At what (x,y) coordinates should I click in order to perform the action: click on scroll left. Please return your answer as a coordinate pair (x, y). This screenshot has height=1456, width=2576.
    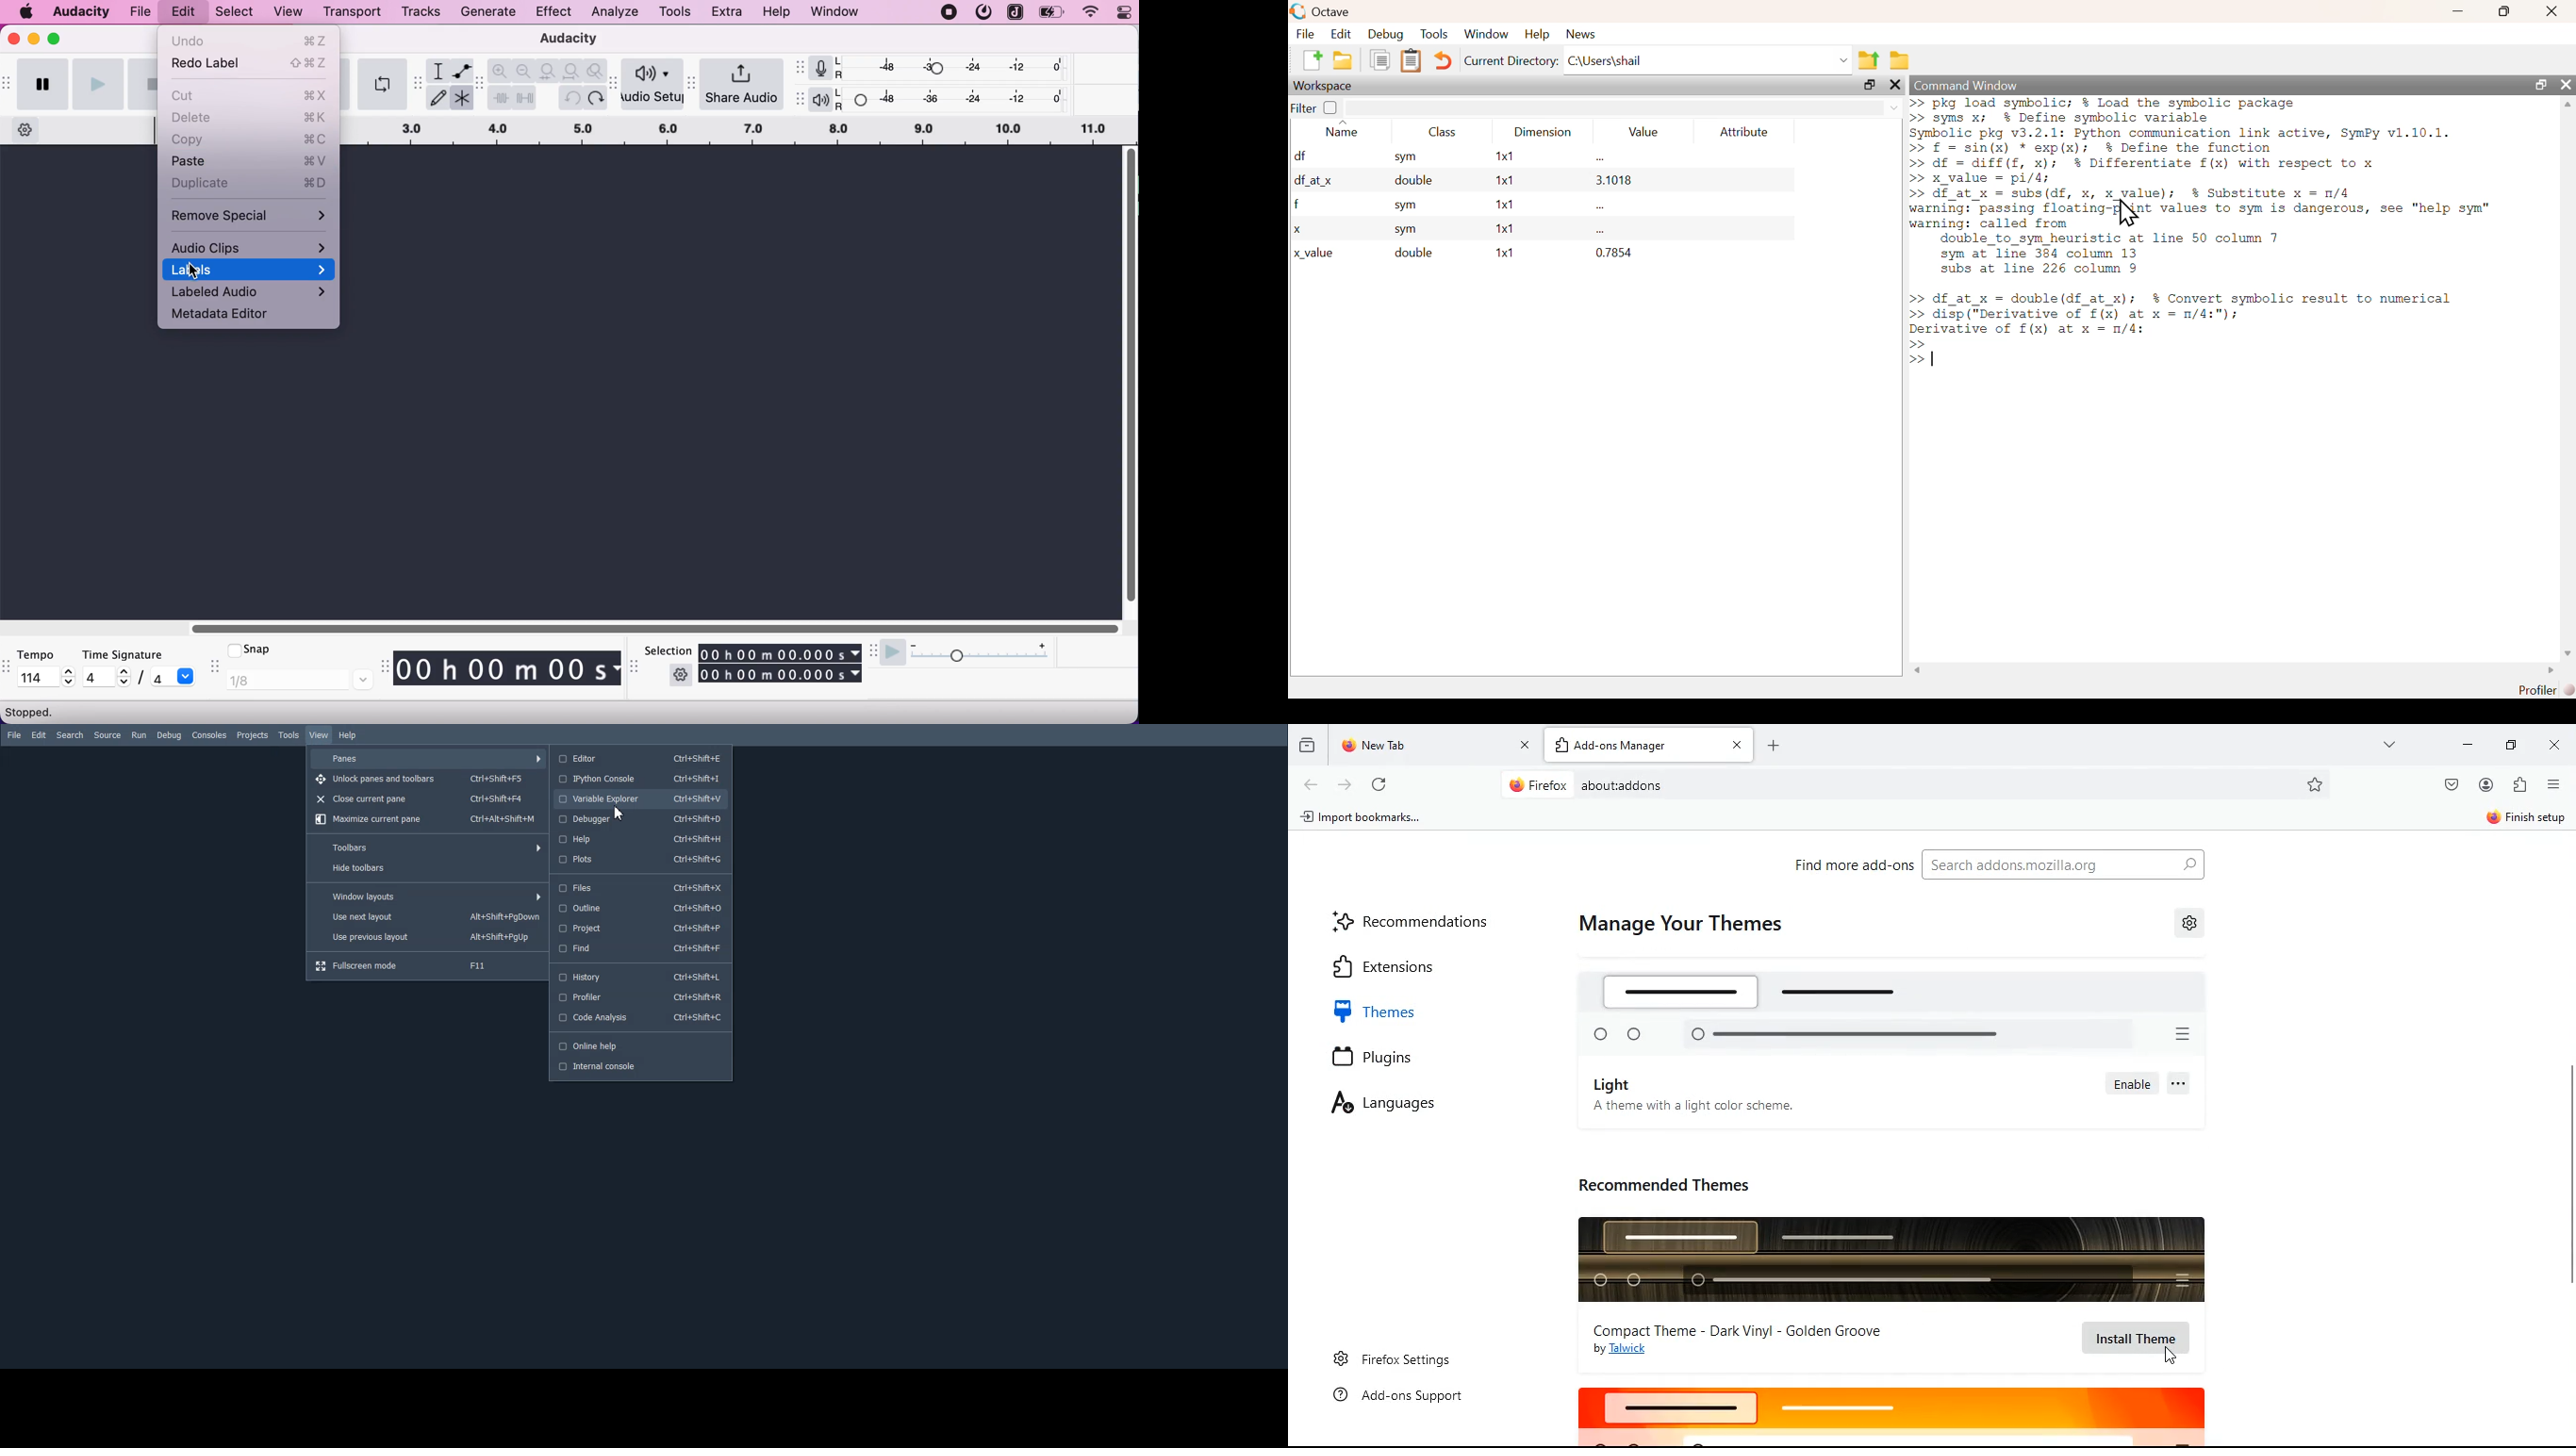
    Looking at the image, I should click on (1917, 671).